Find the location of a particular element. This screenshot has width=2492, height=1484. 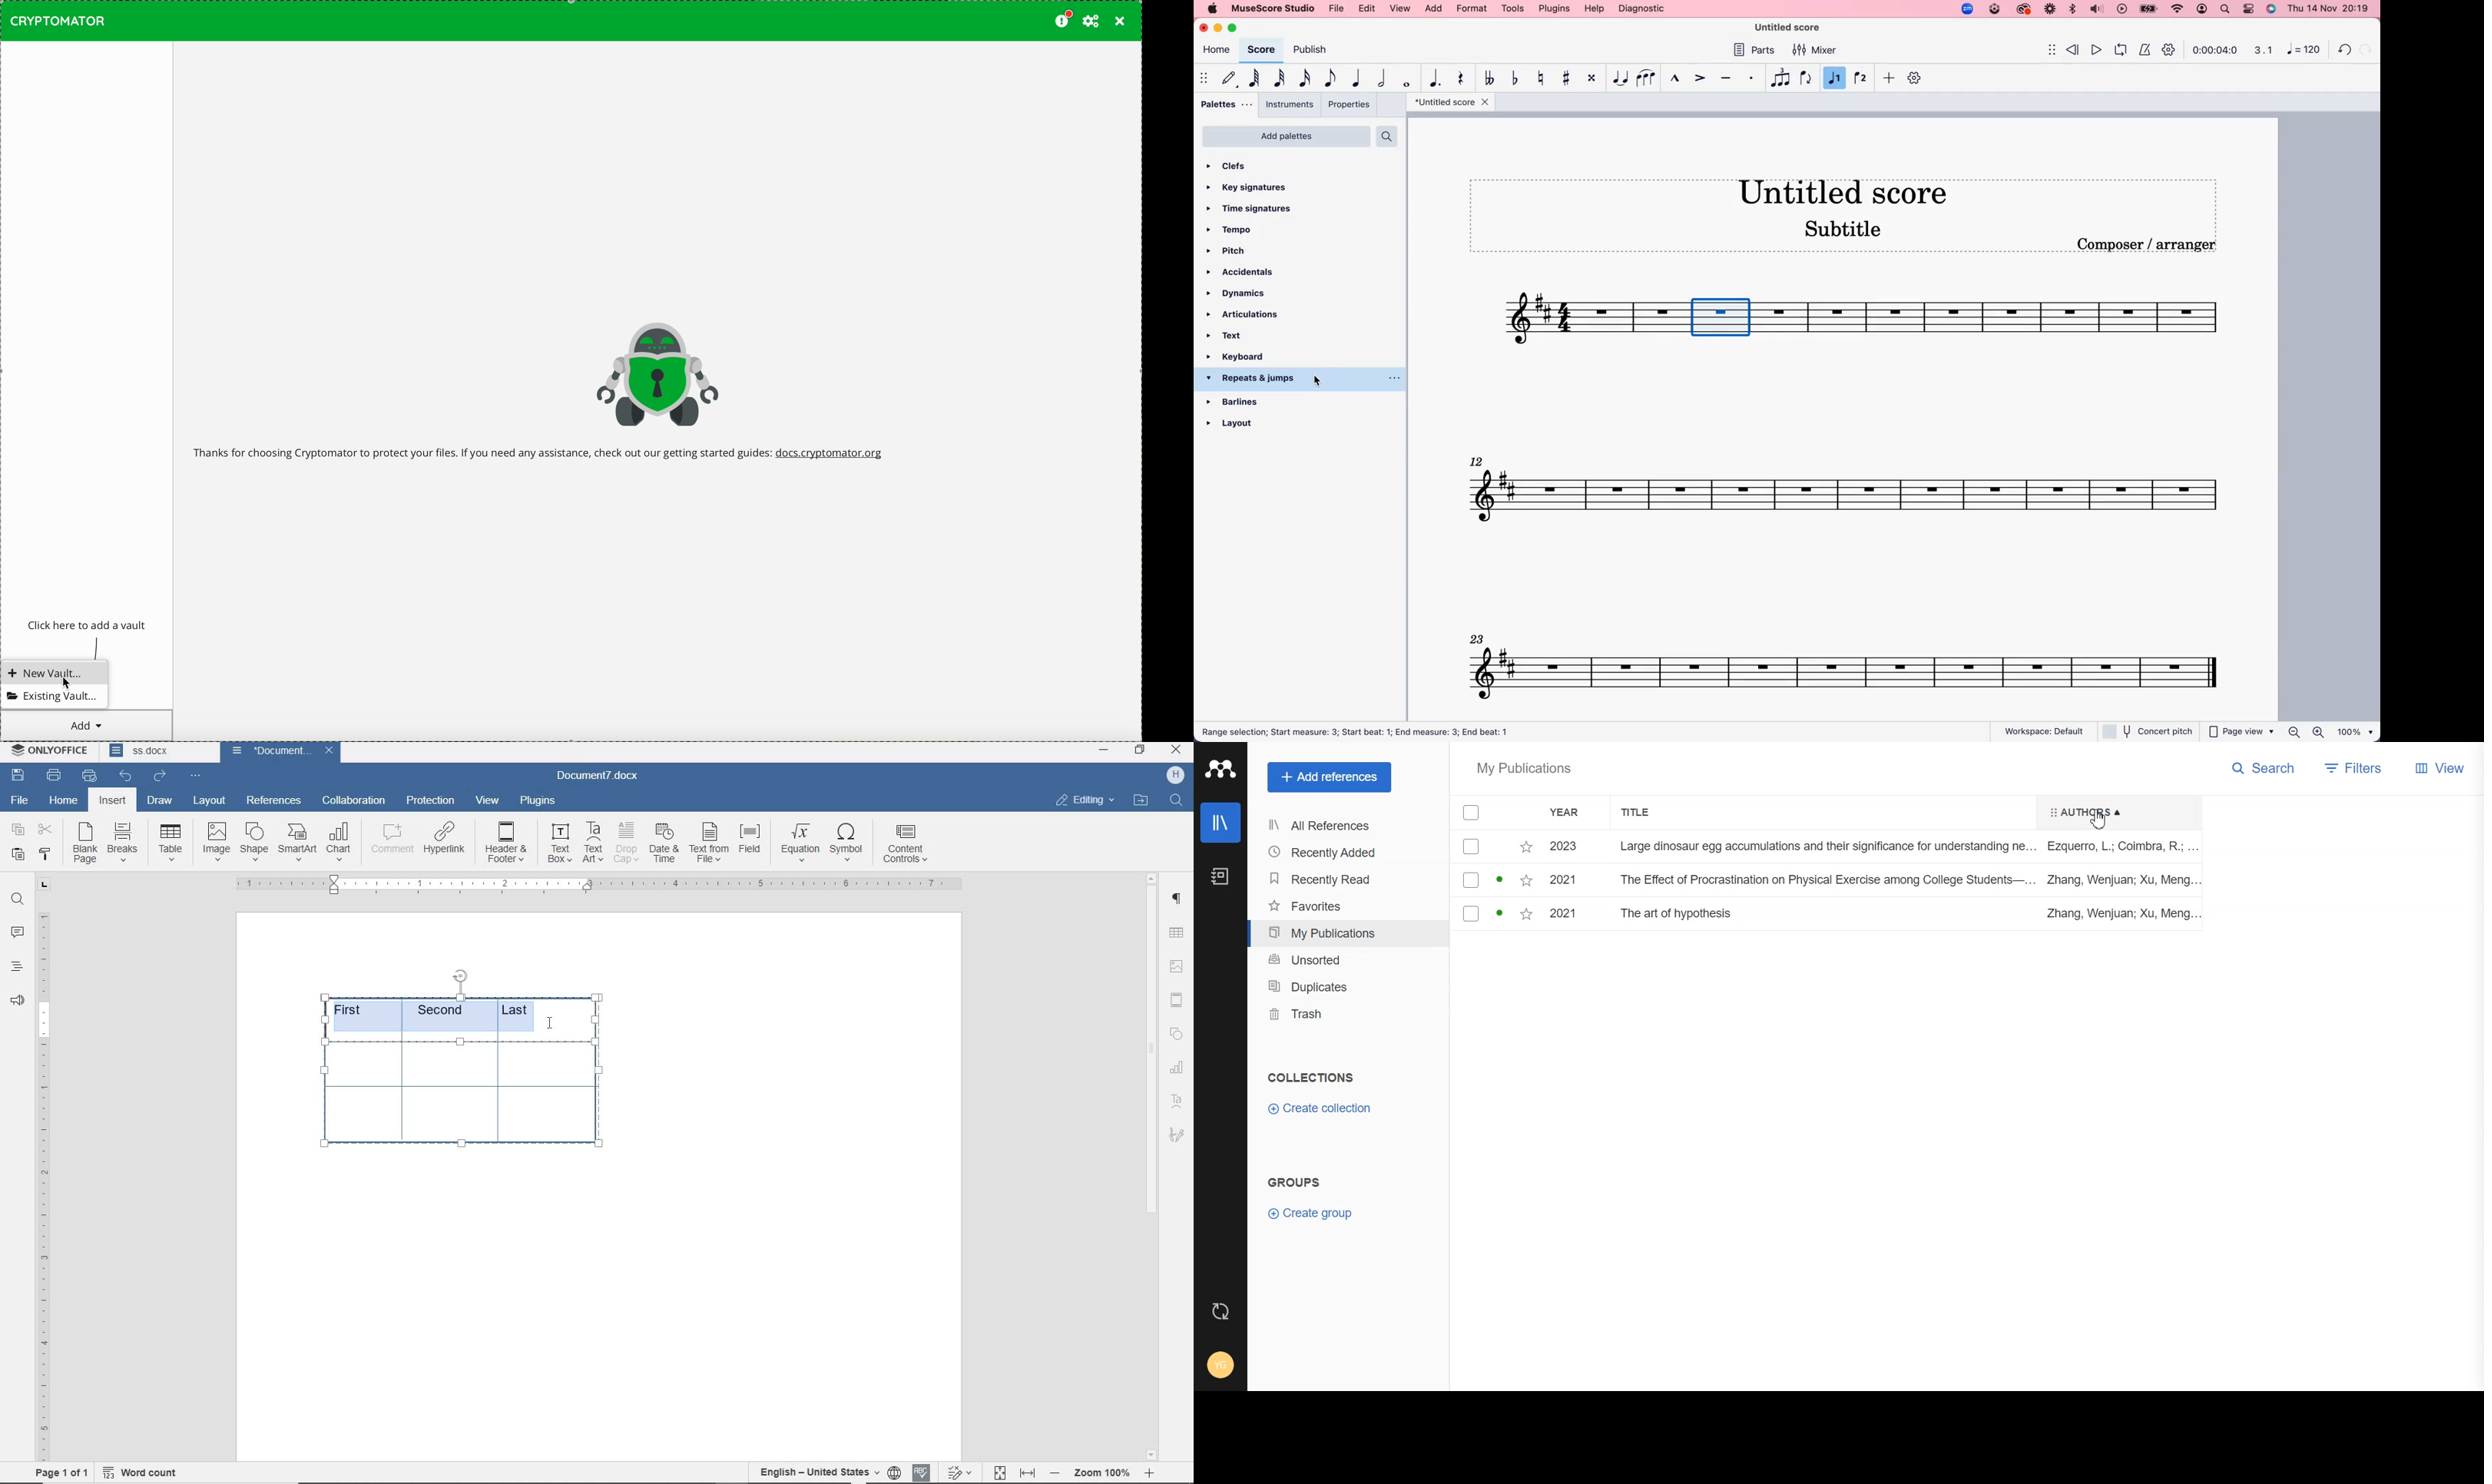

Favorites is located at coordinates (1524, 915).